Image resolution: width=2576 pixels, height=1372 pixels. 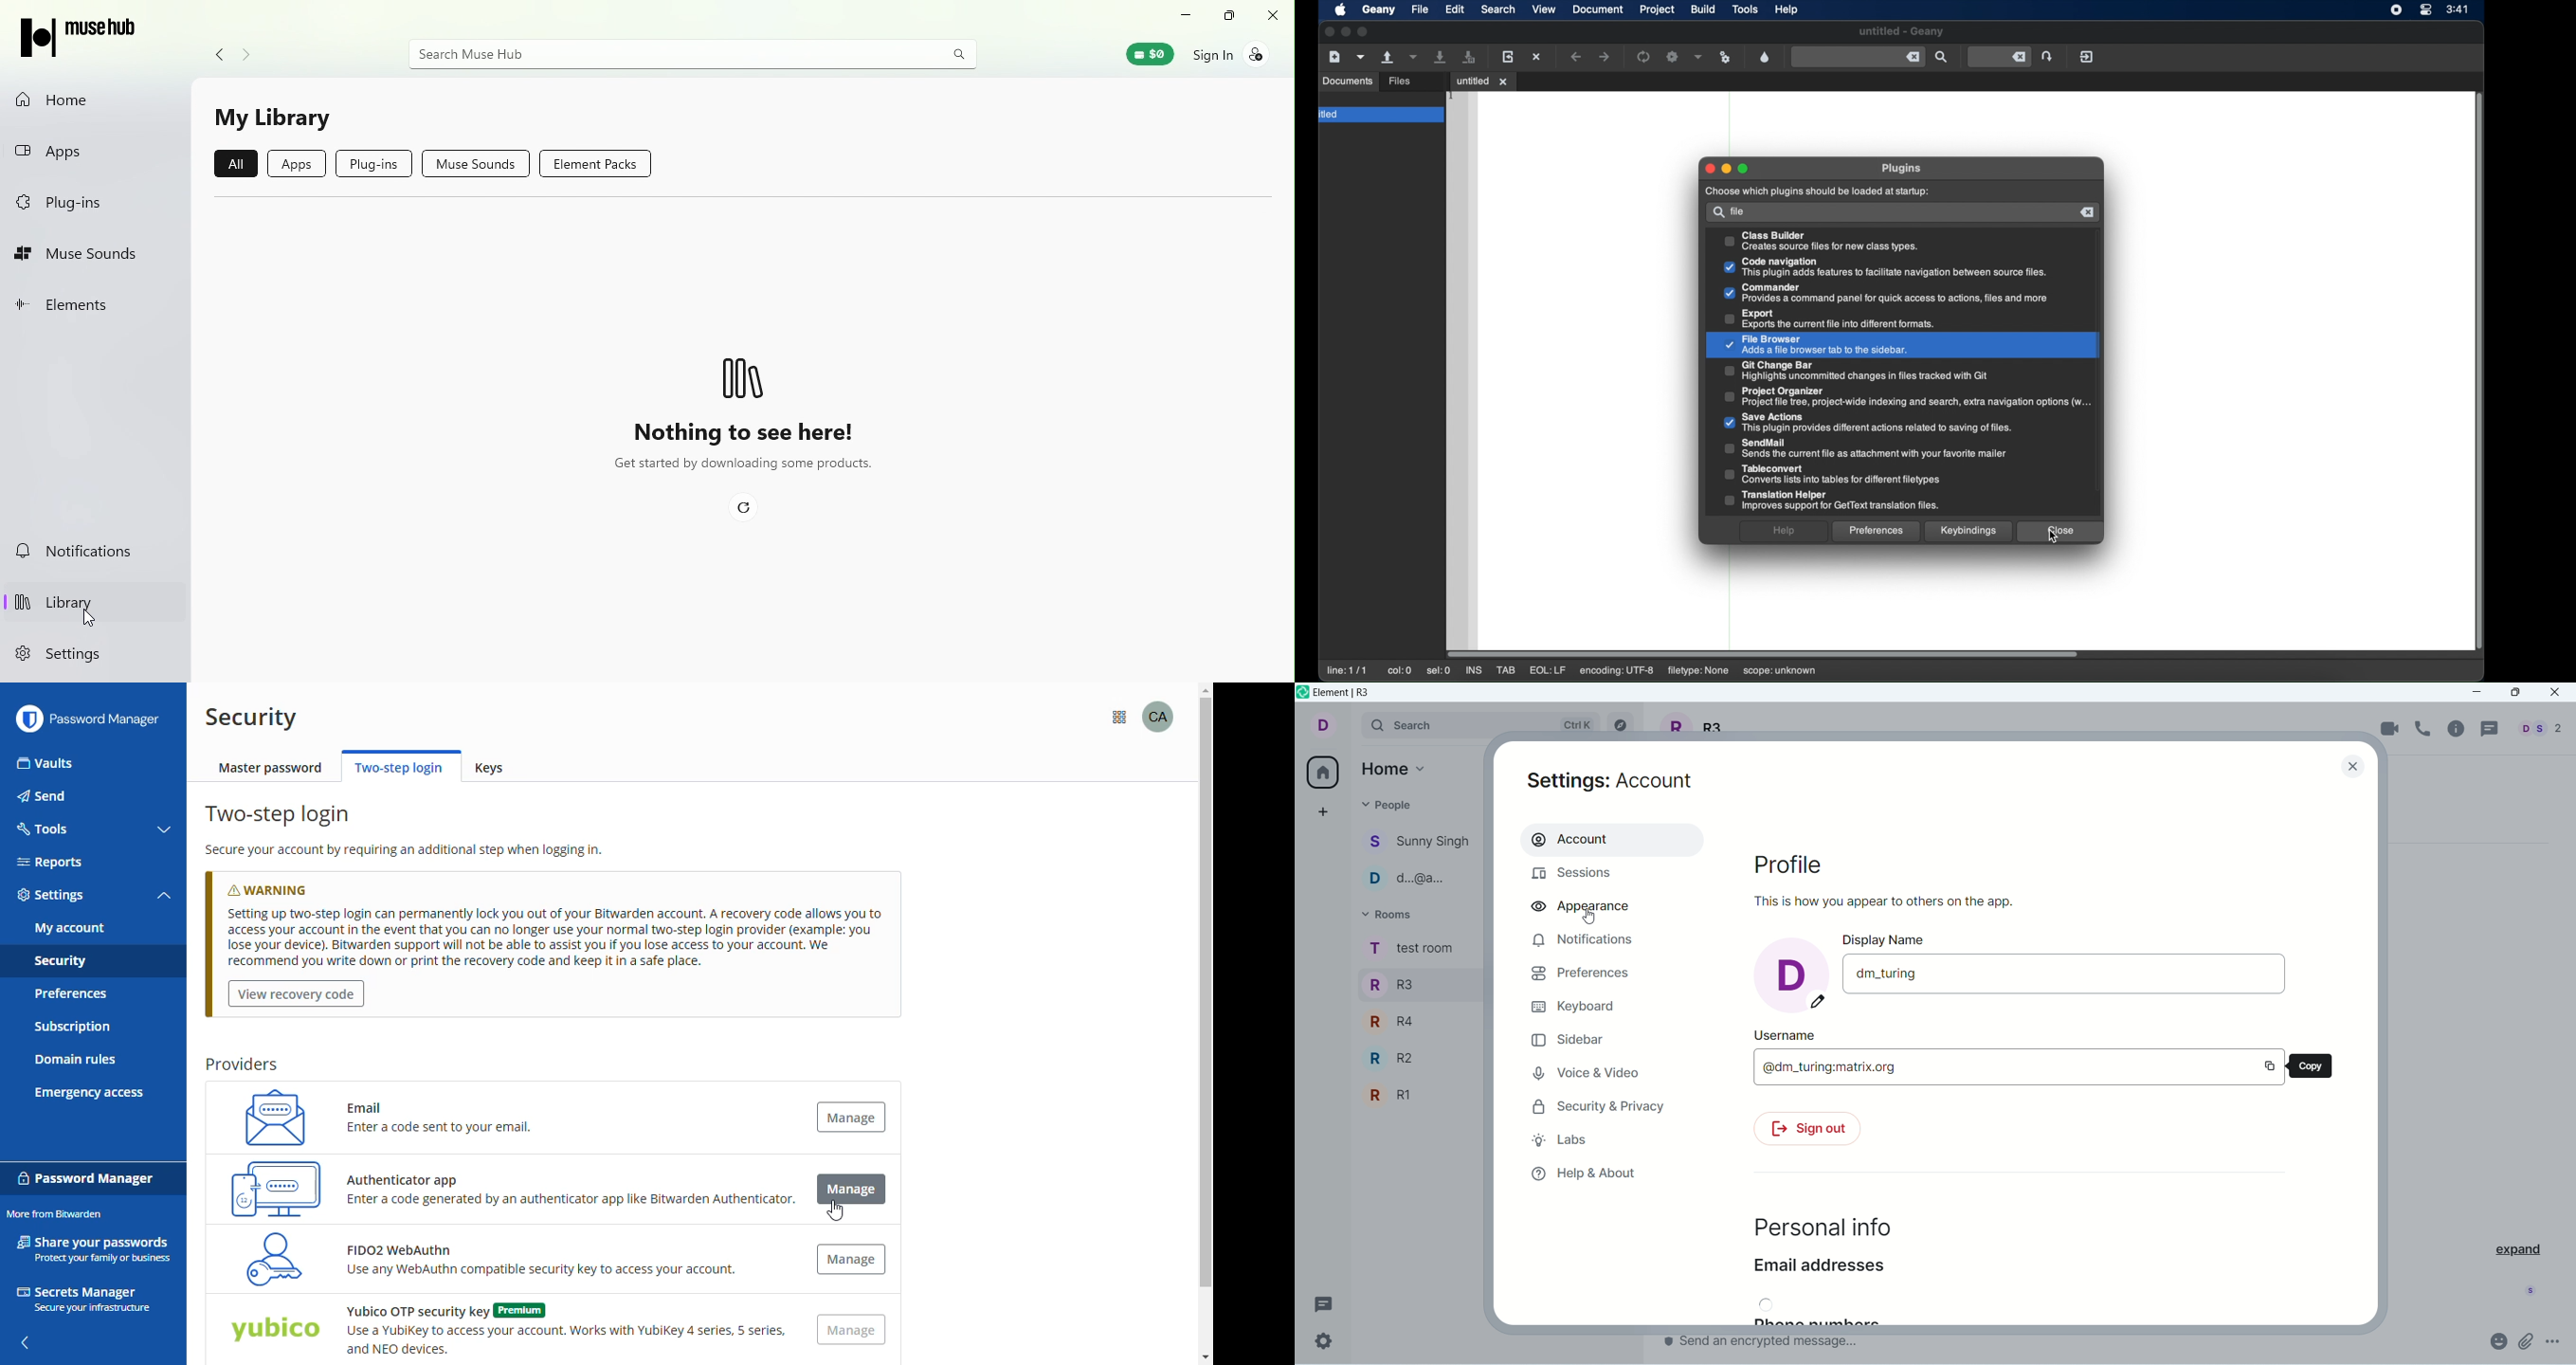 I want to click on people, so click(x=1389, y=804).